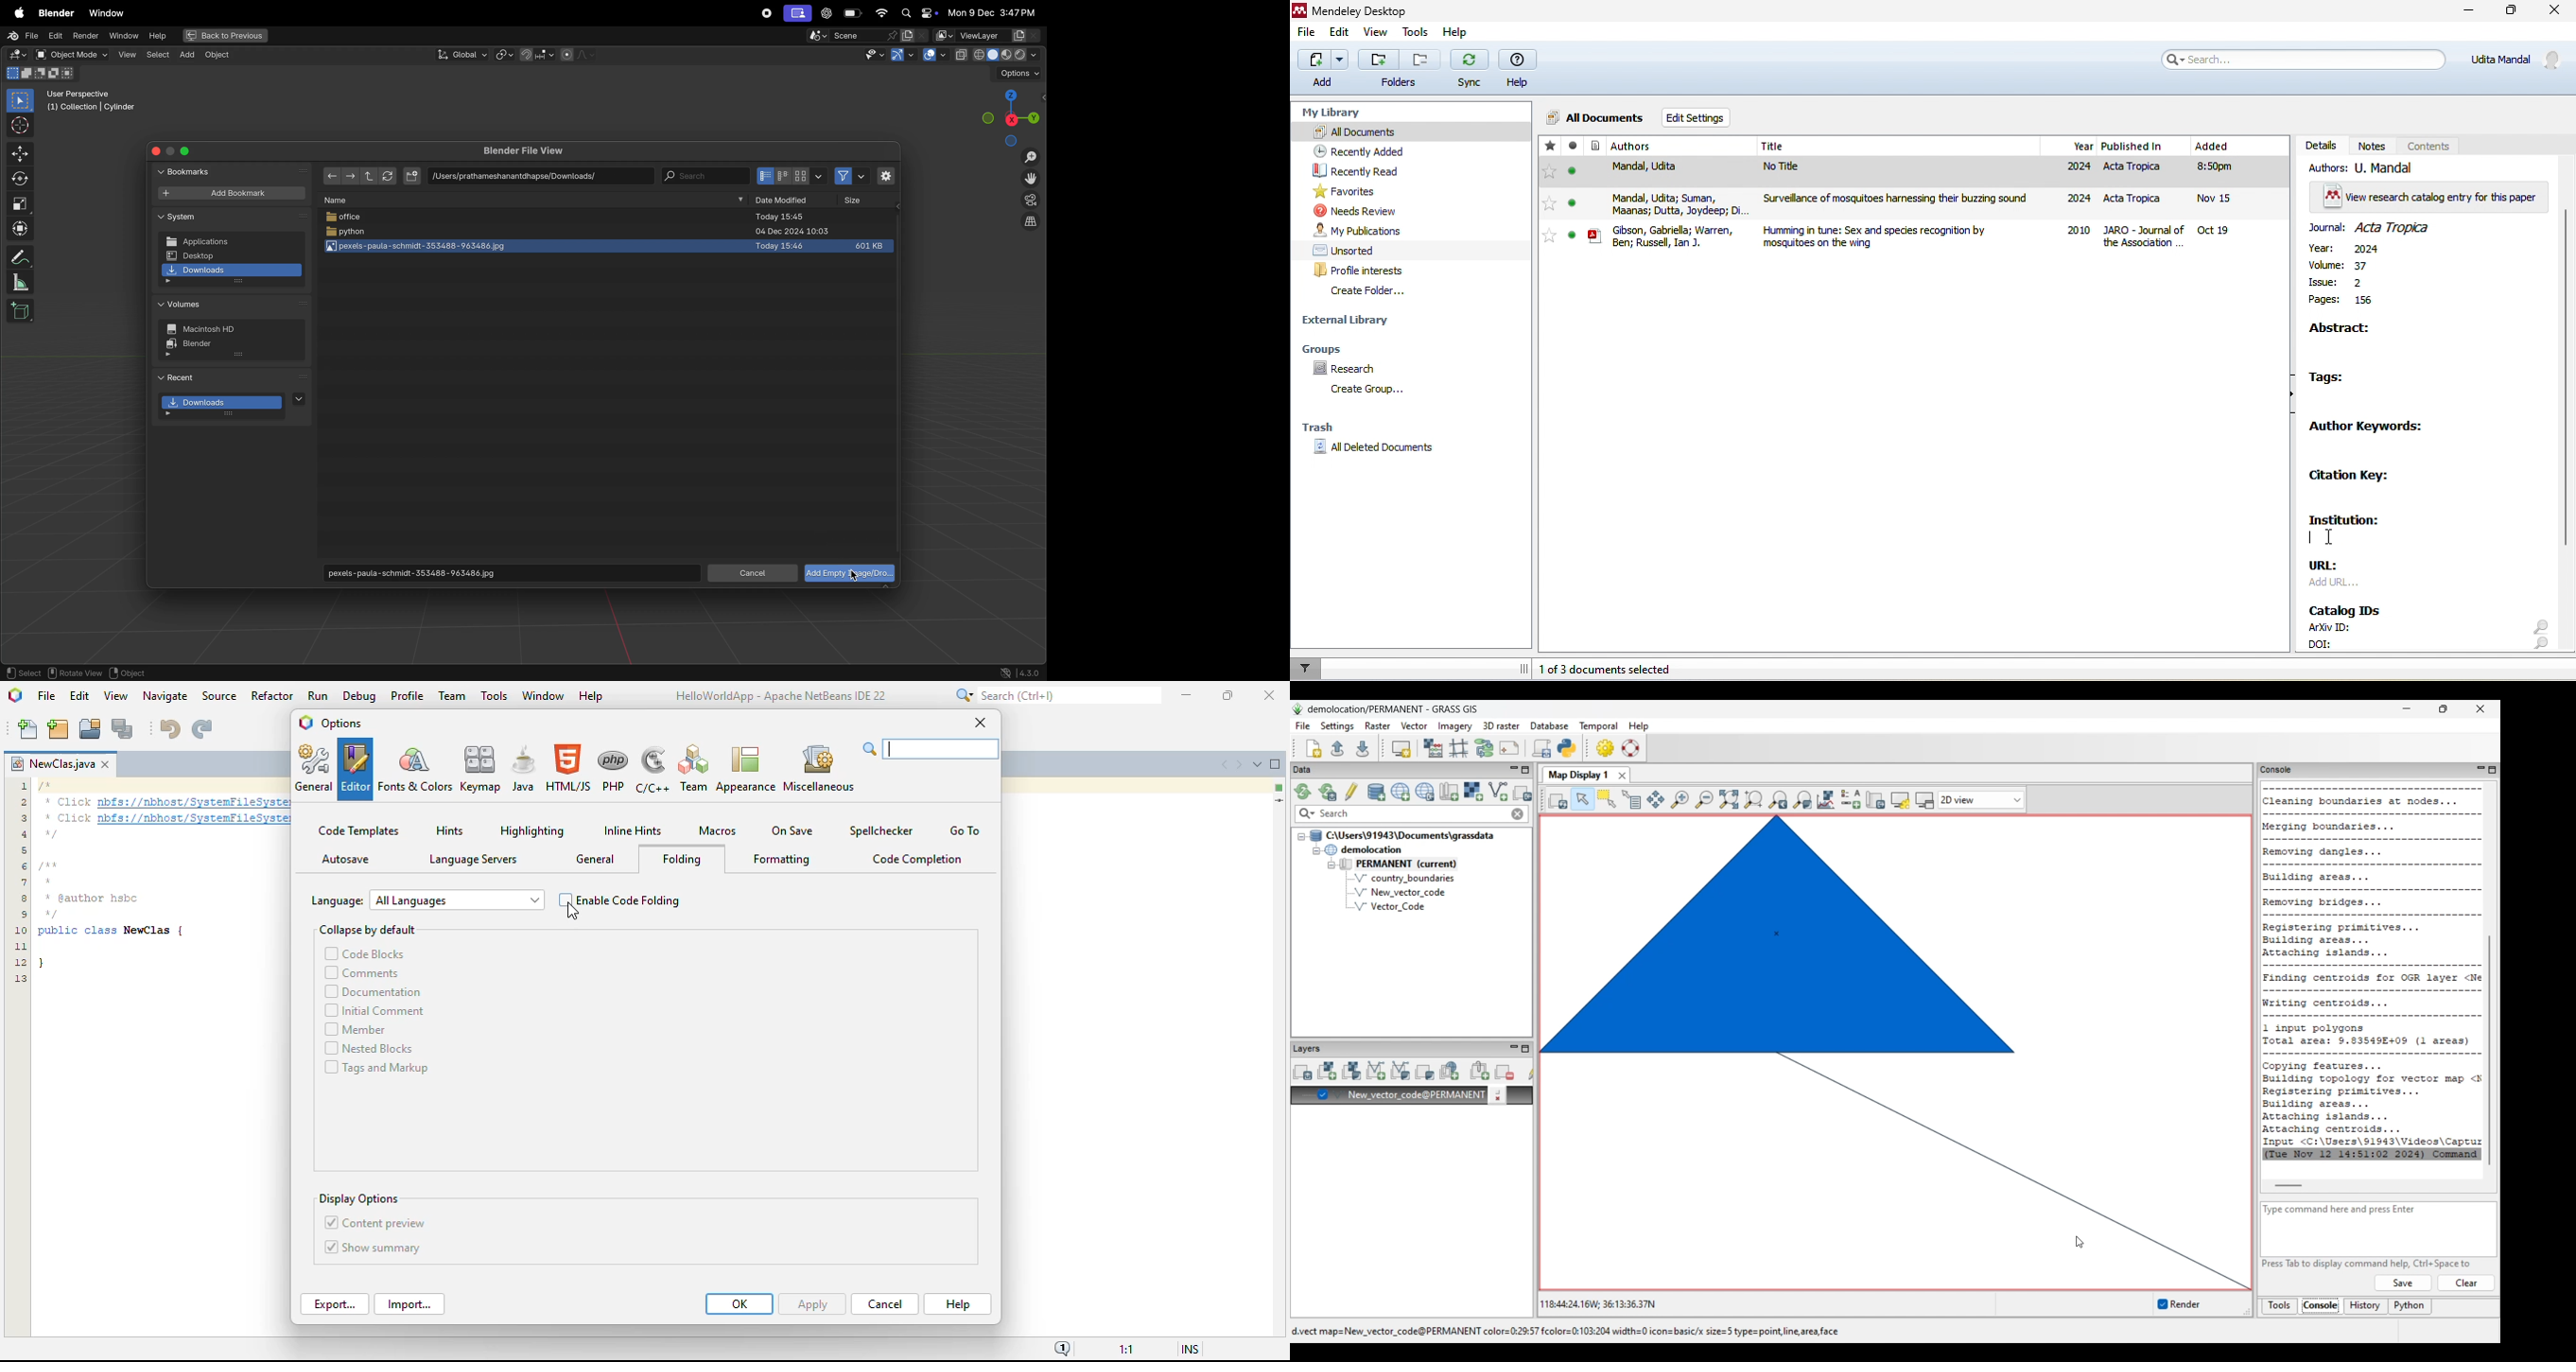 The image size is (2576, 1372). Describe the element at coordinates (1341, 348) in the screenshot. I see `groups` at that location.